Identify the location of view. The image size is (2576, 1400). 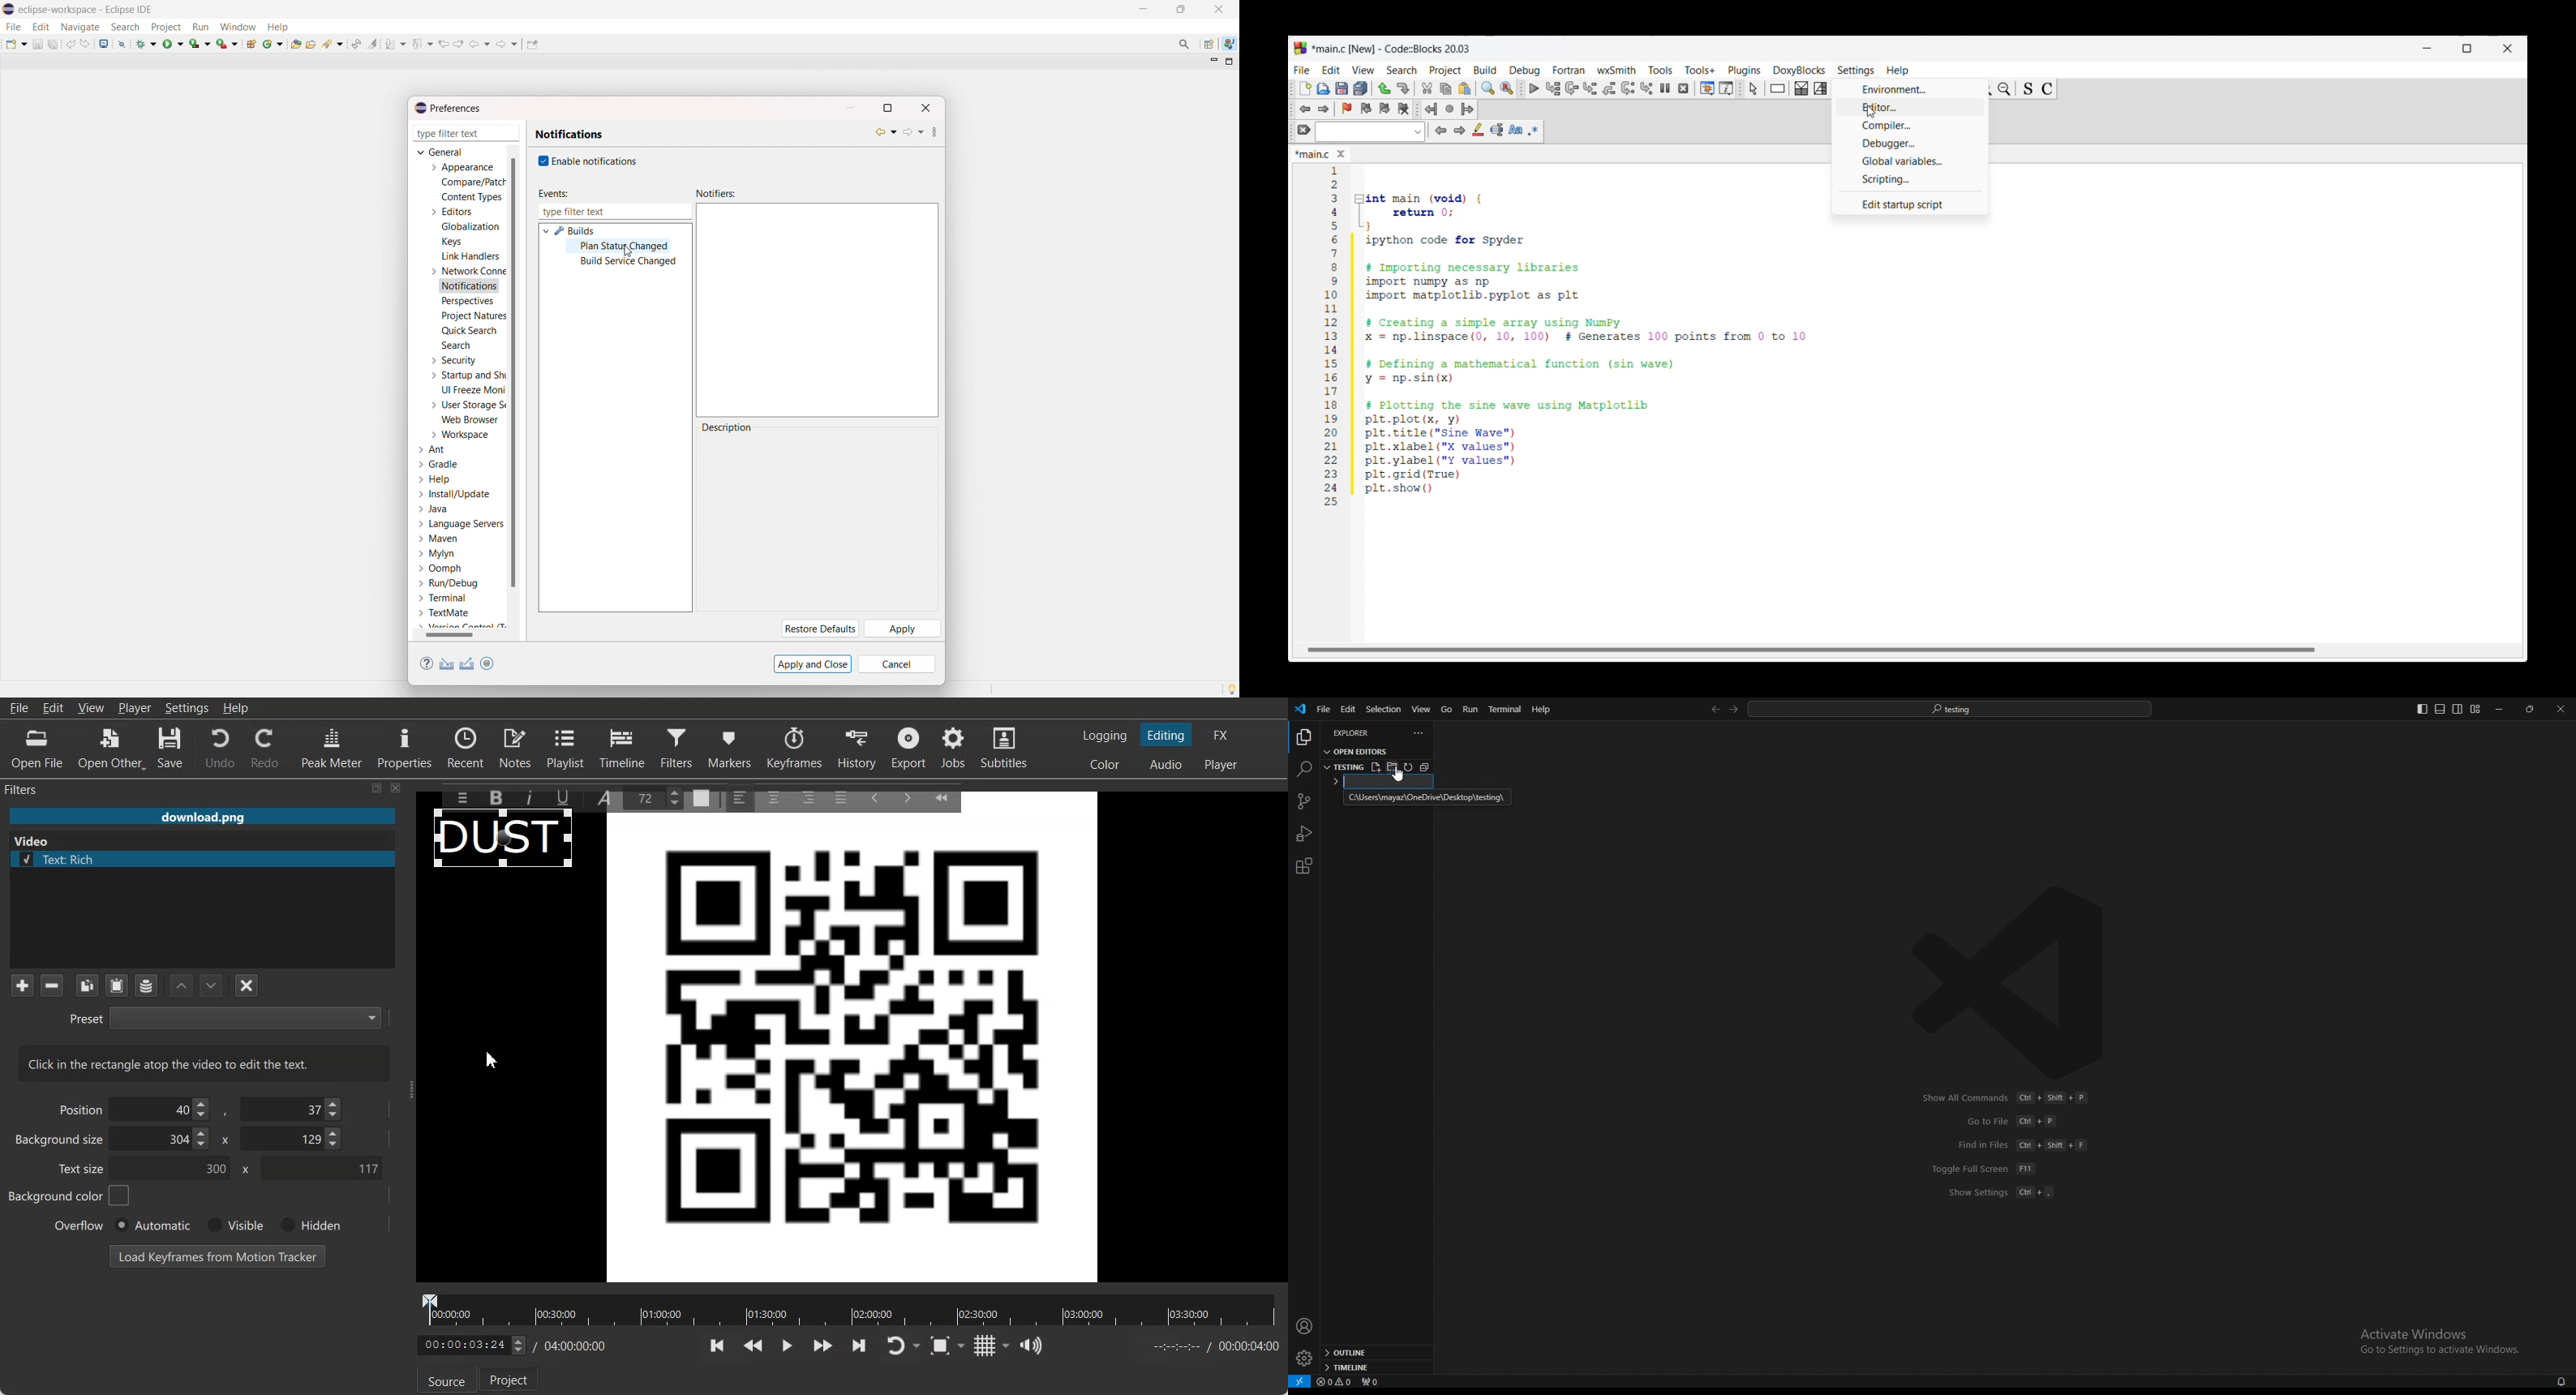
(1422, 708).